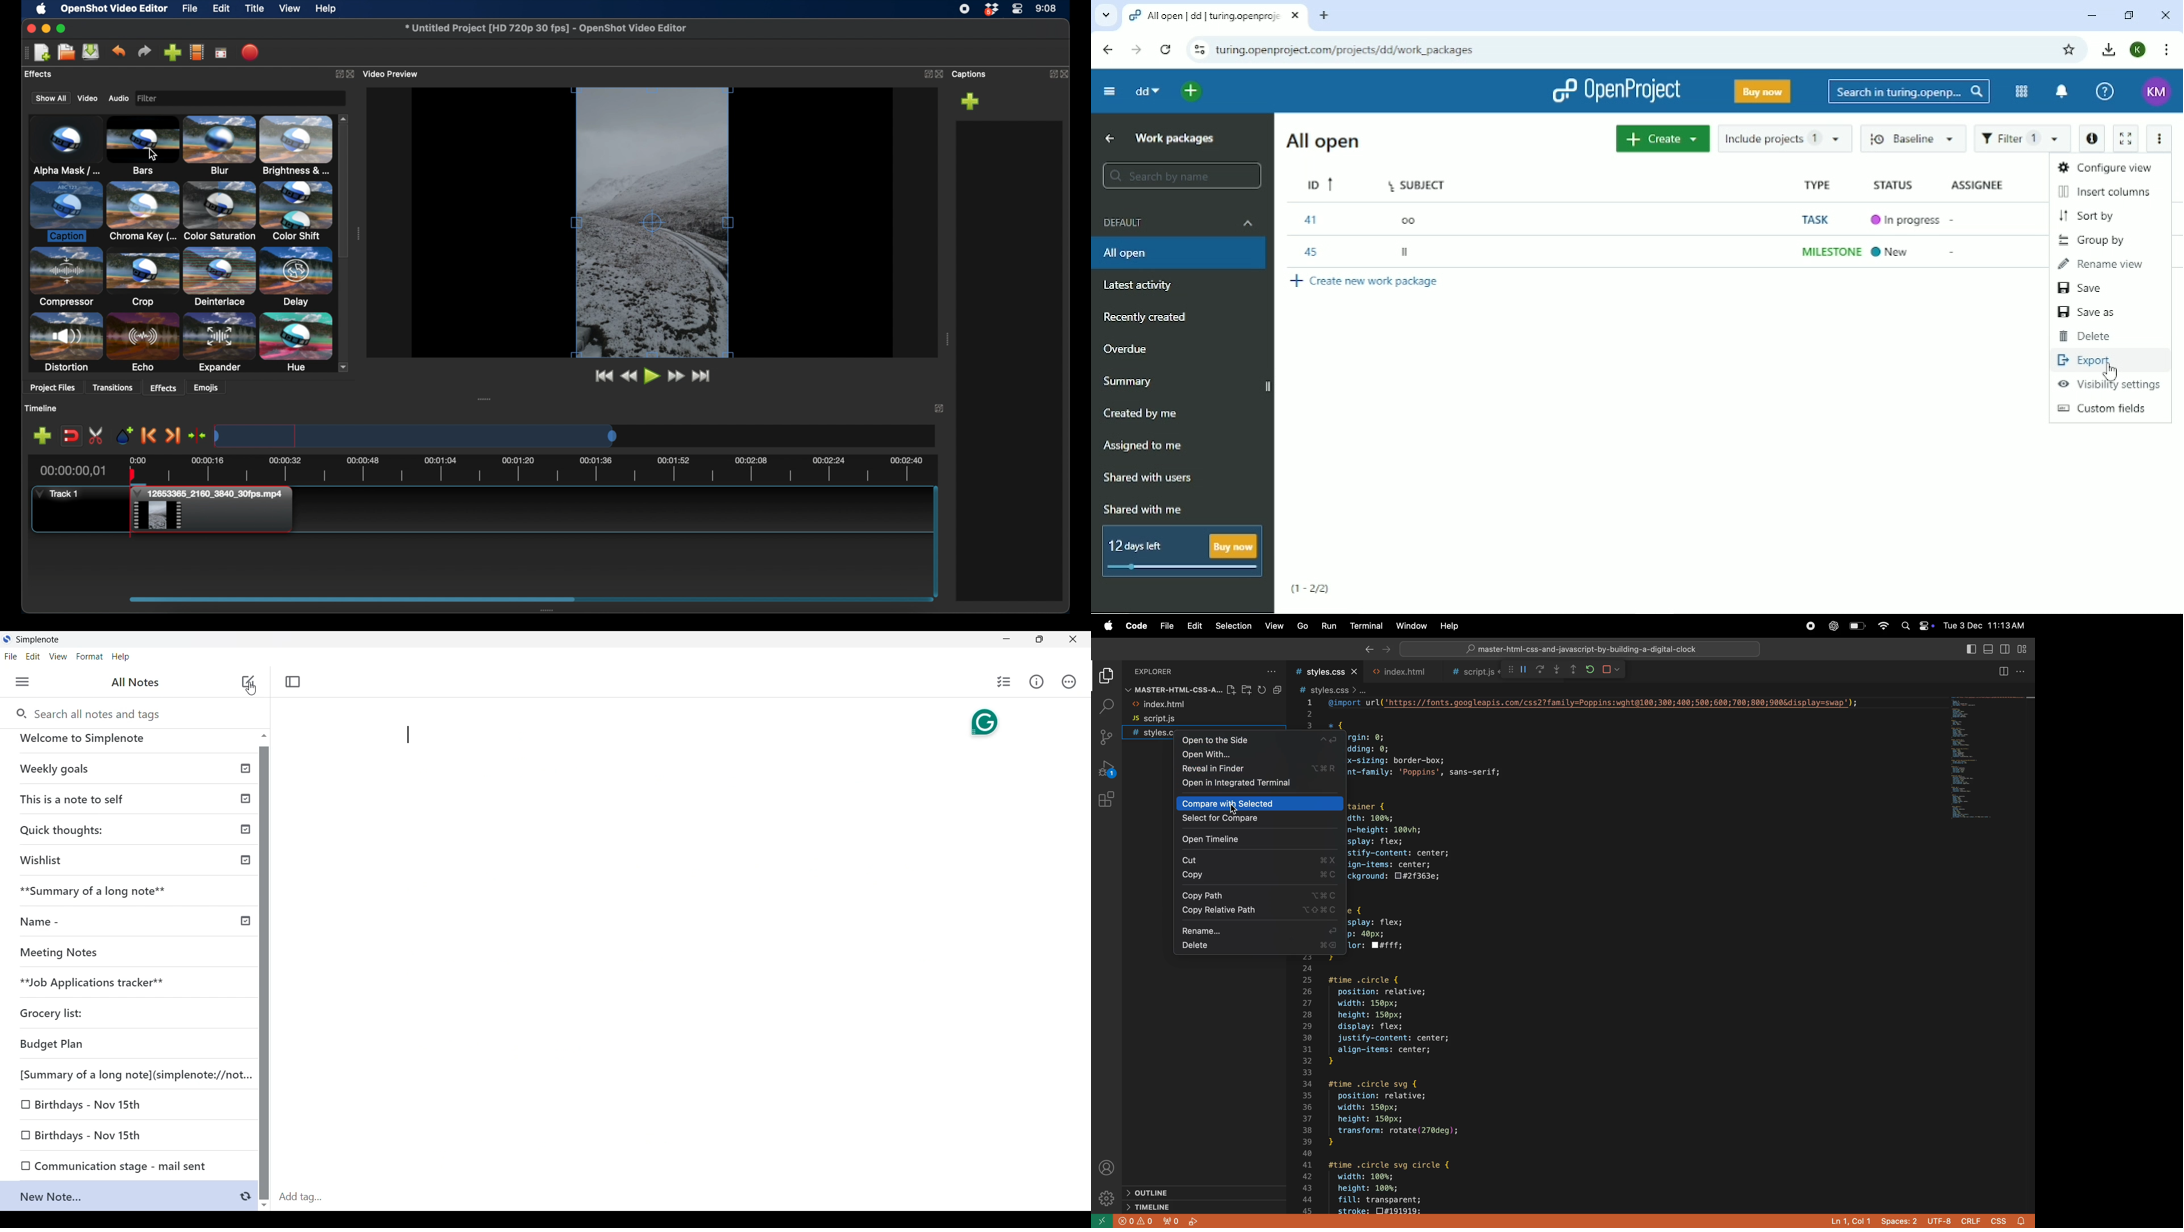 The height and width of the screenshot is (1232, 2184). I want to click on pause, so click(1523, 669).